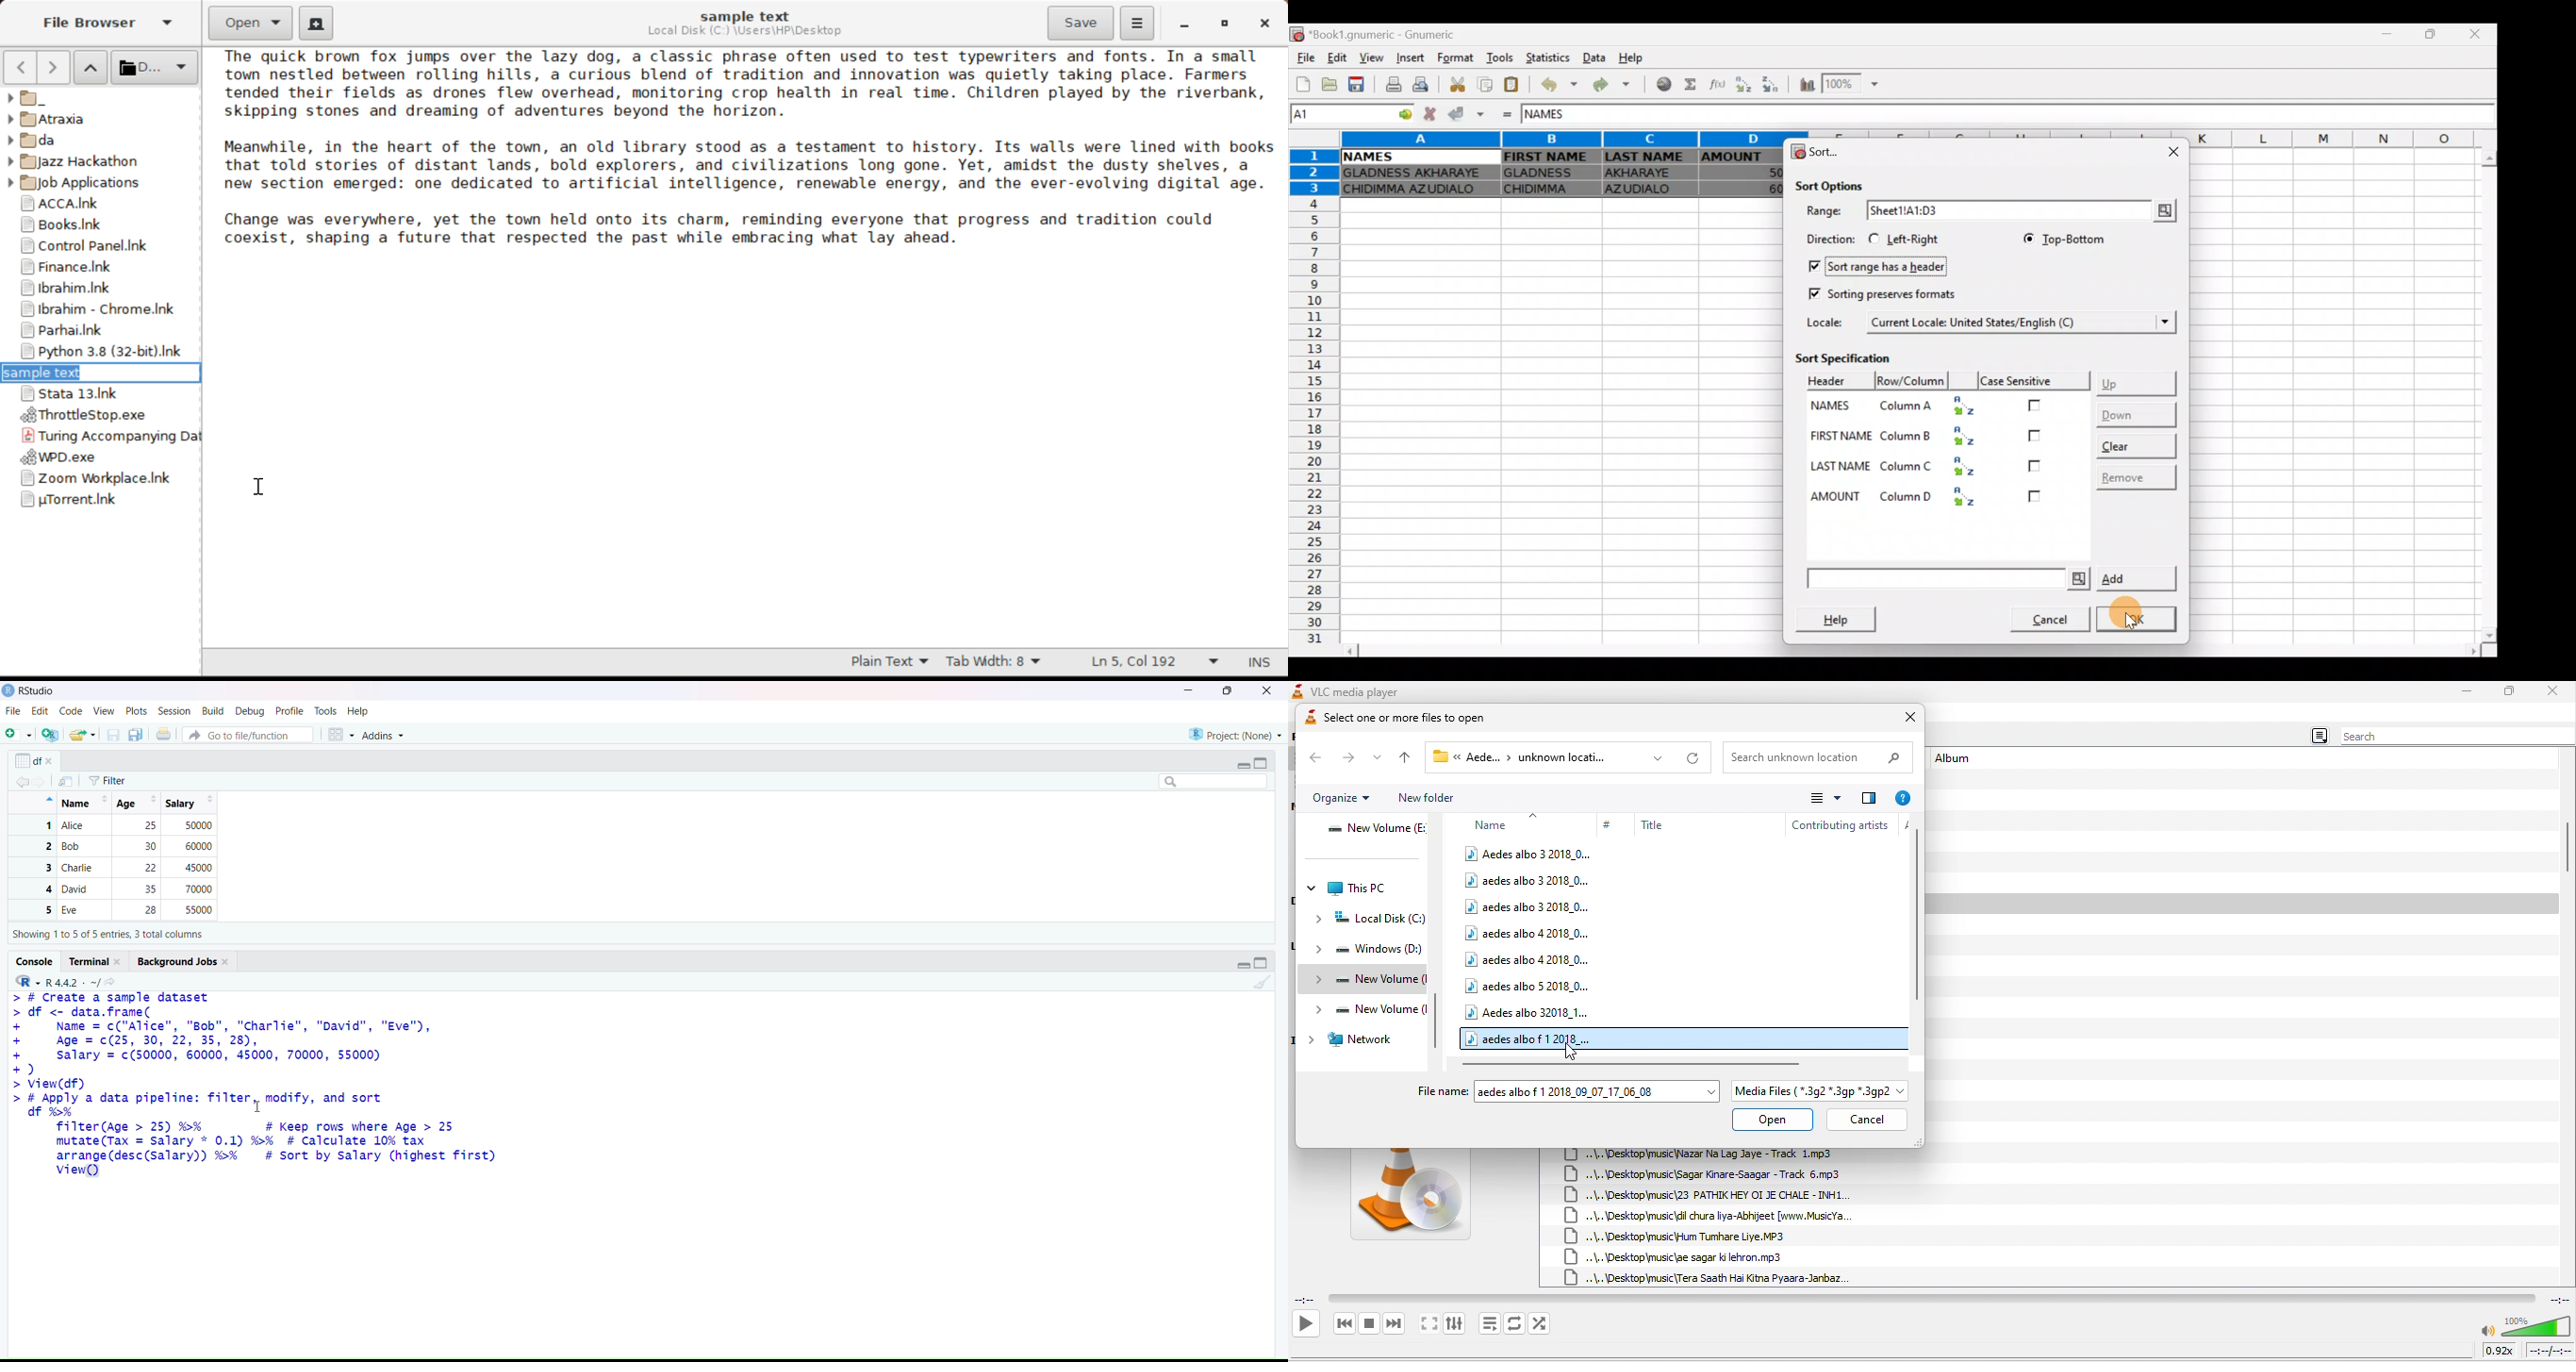  I want to click on clear console, so click(1263, 983).